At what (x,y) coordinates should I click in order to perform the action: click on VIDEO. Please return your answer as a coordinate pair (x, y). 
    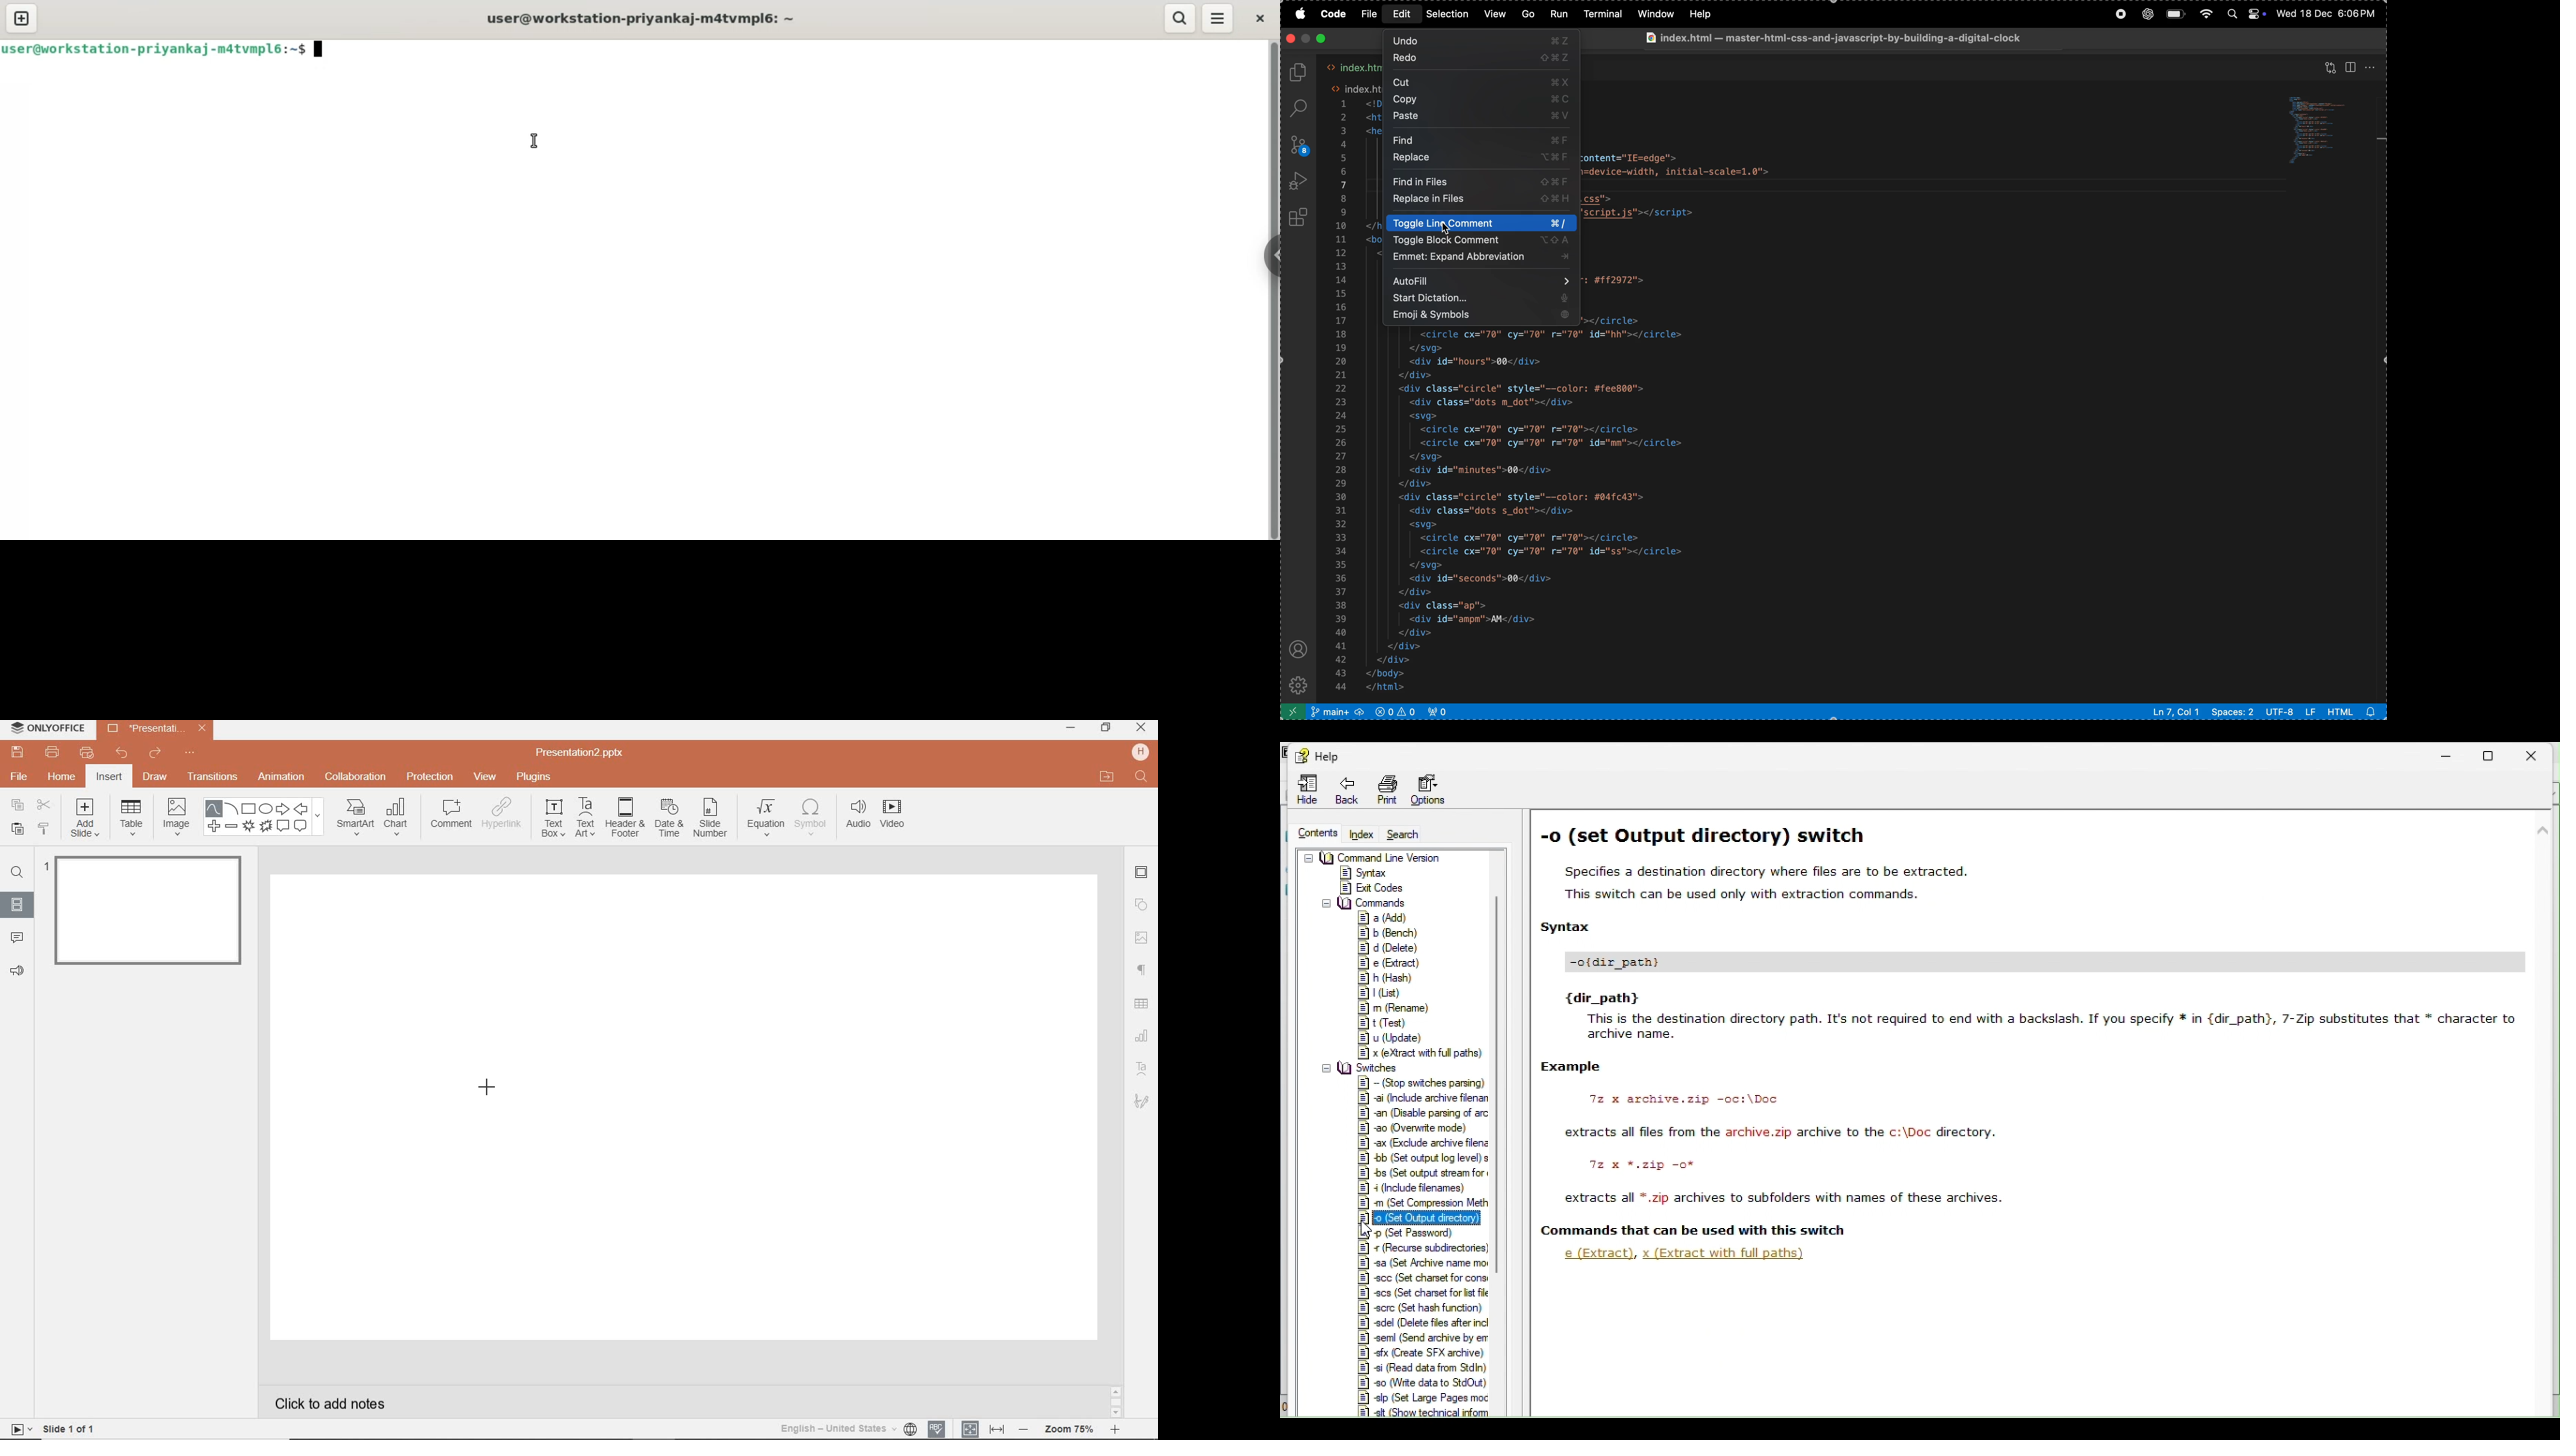
    Looking at the image, I should click on (900, 816).